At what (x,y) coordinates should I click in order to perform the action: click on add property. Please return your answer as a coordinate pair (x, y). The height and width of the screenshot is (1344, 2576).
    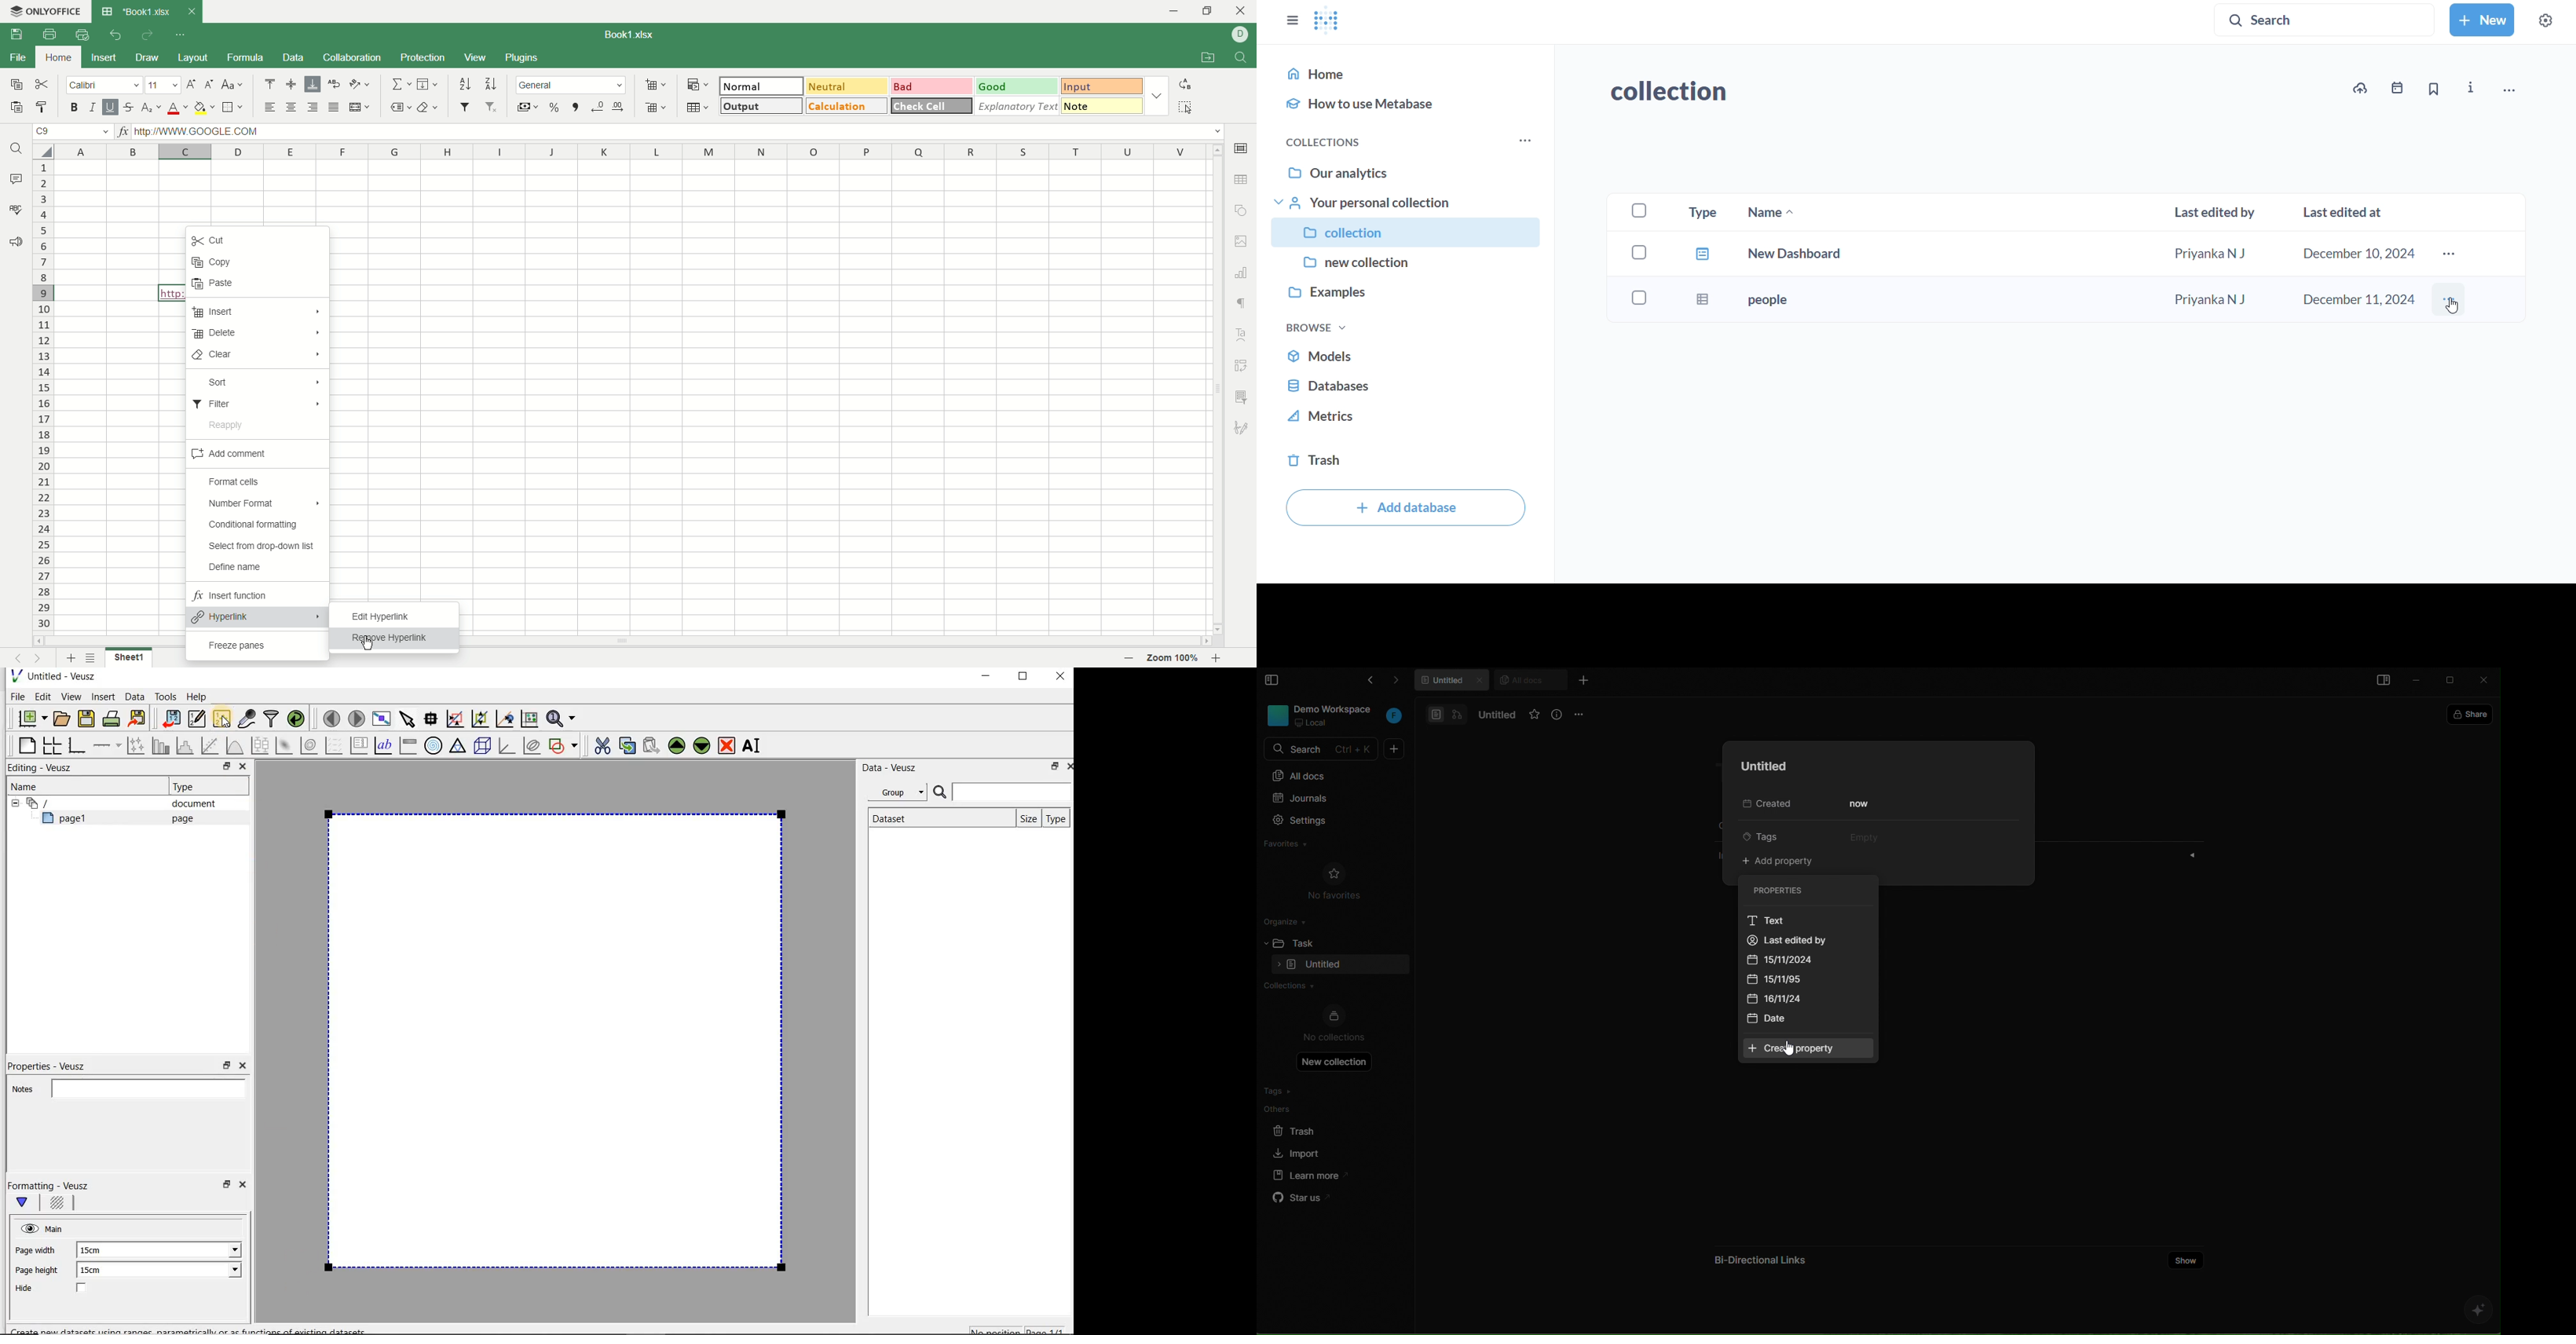
    Looking at the image, I should click on (1780, 861).